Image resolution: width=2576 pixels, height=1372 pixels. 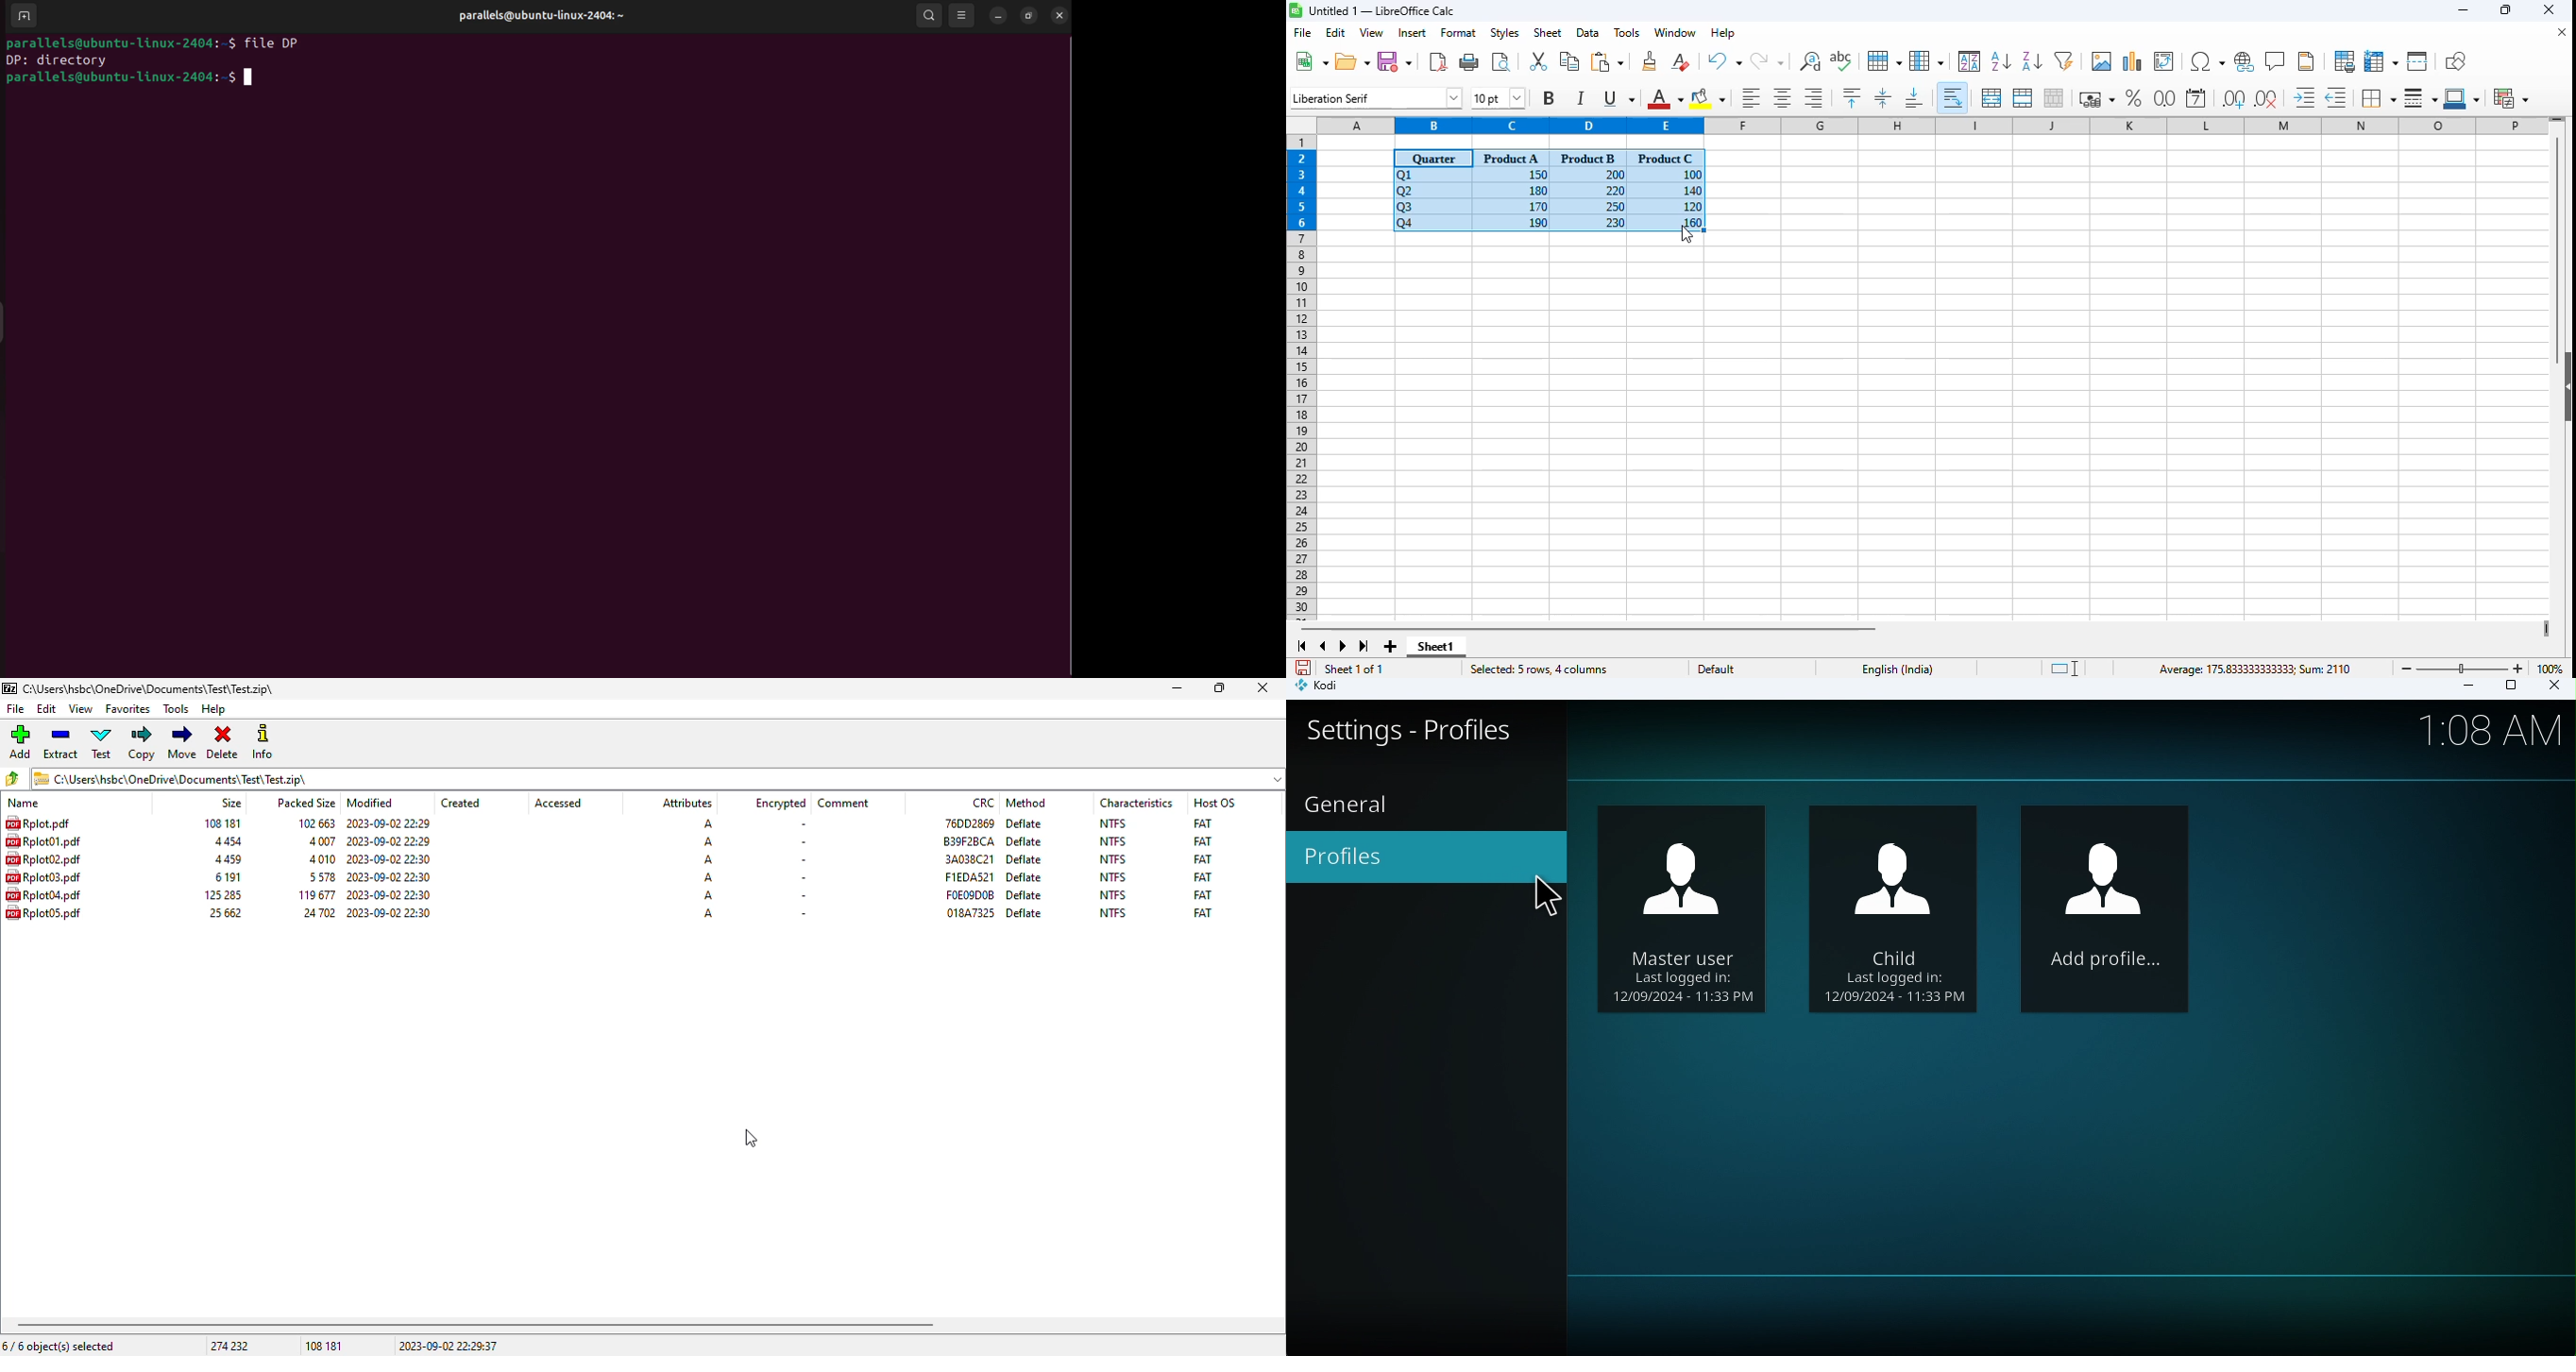 What do you see at coordinates (970, 895) in the screenshot?
I see `CRC` at bounding box center [970, 895].